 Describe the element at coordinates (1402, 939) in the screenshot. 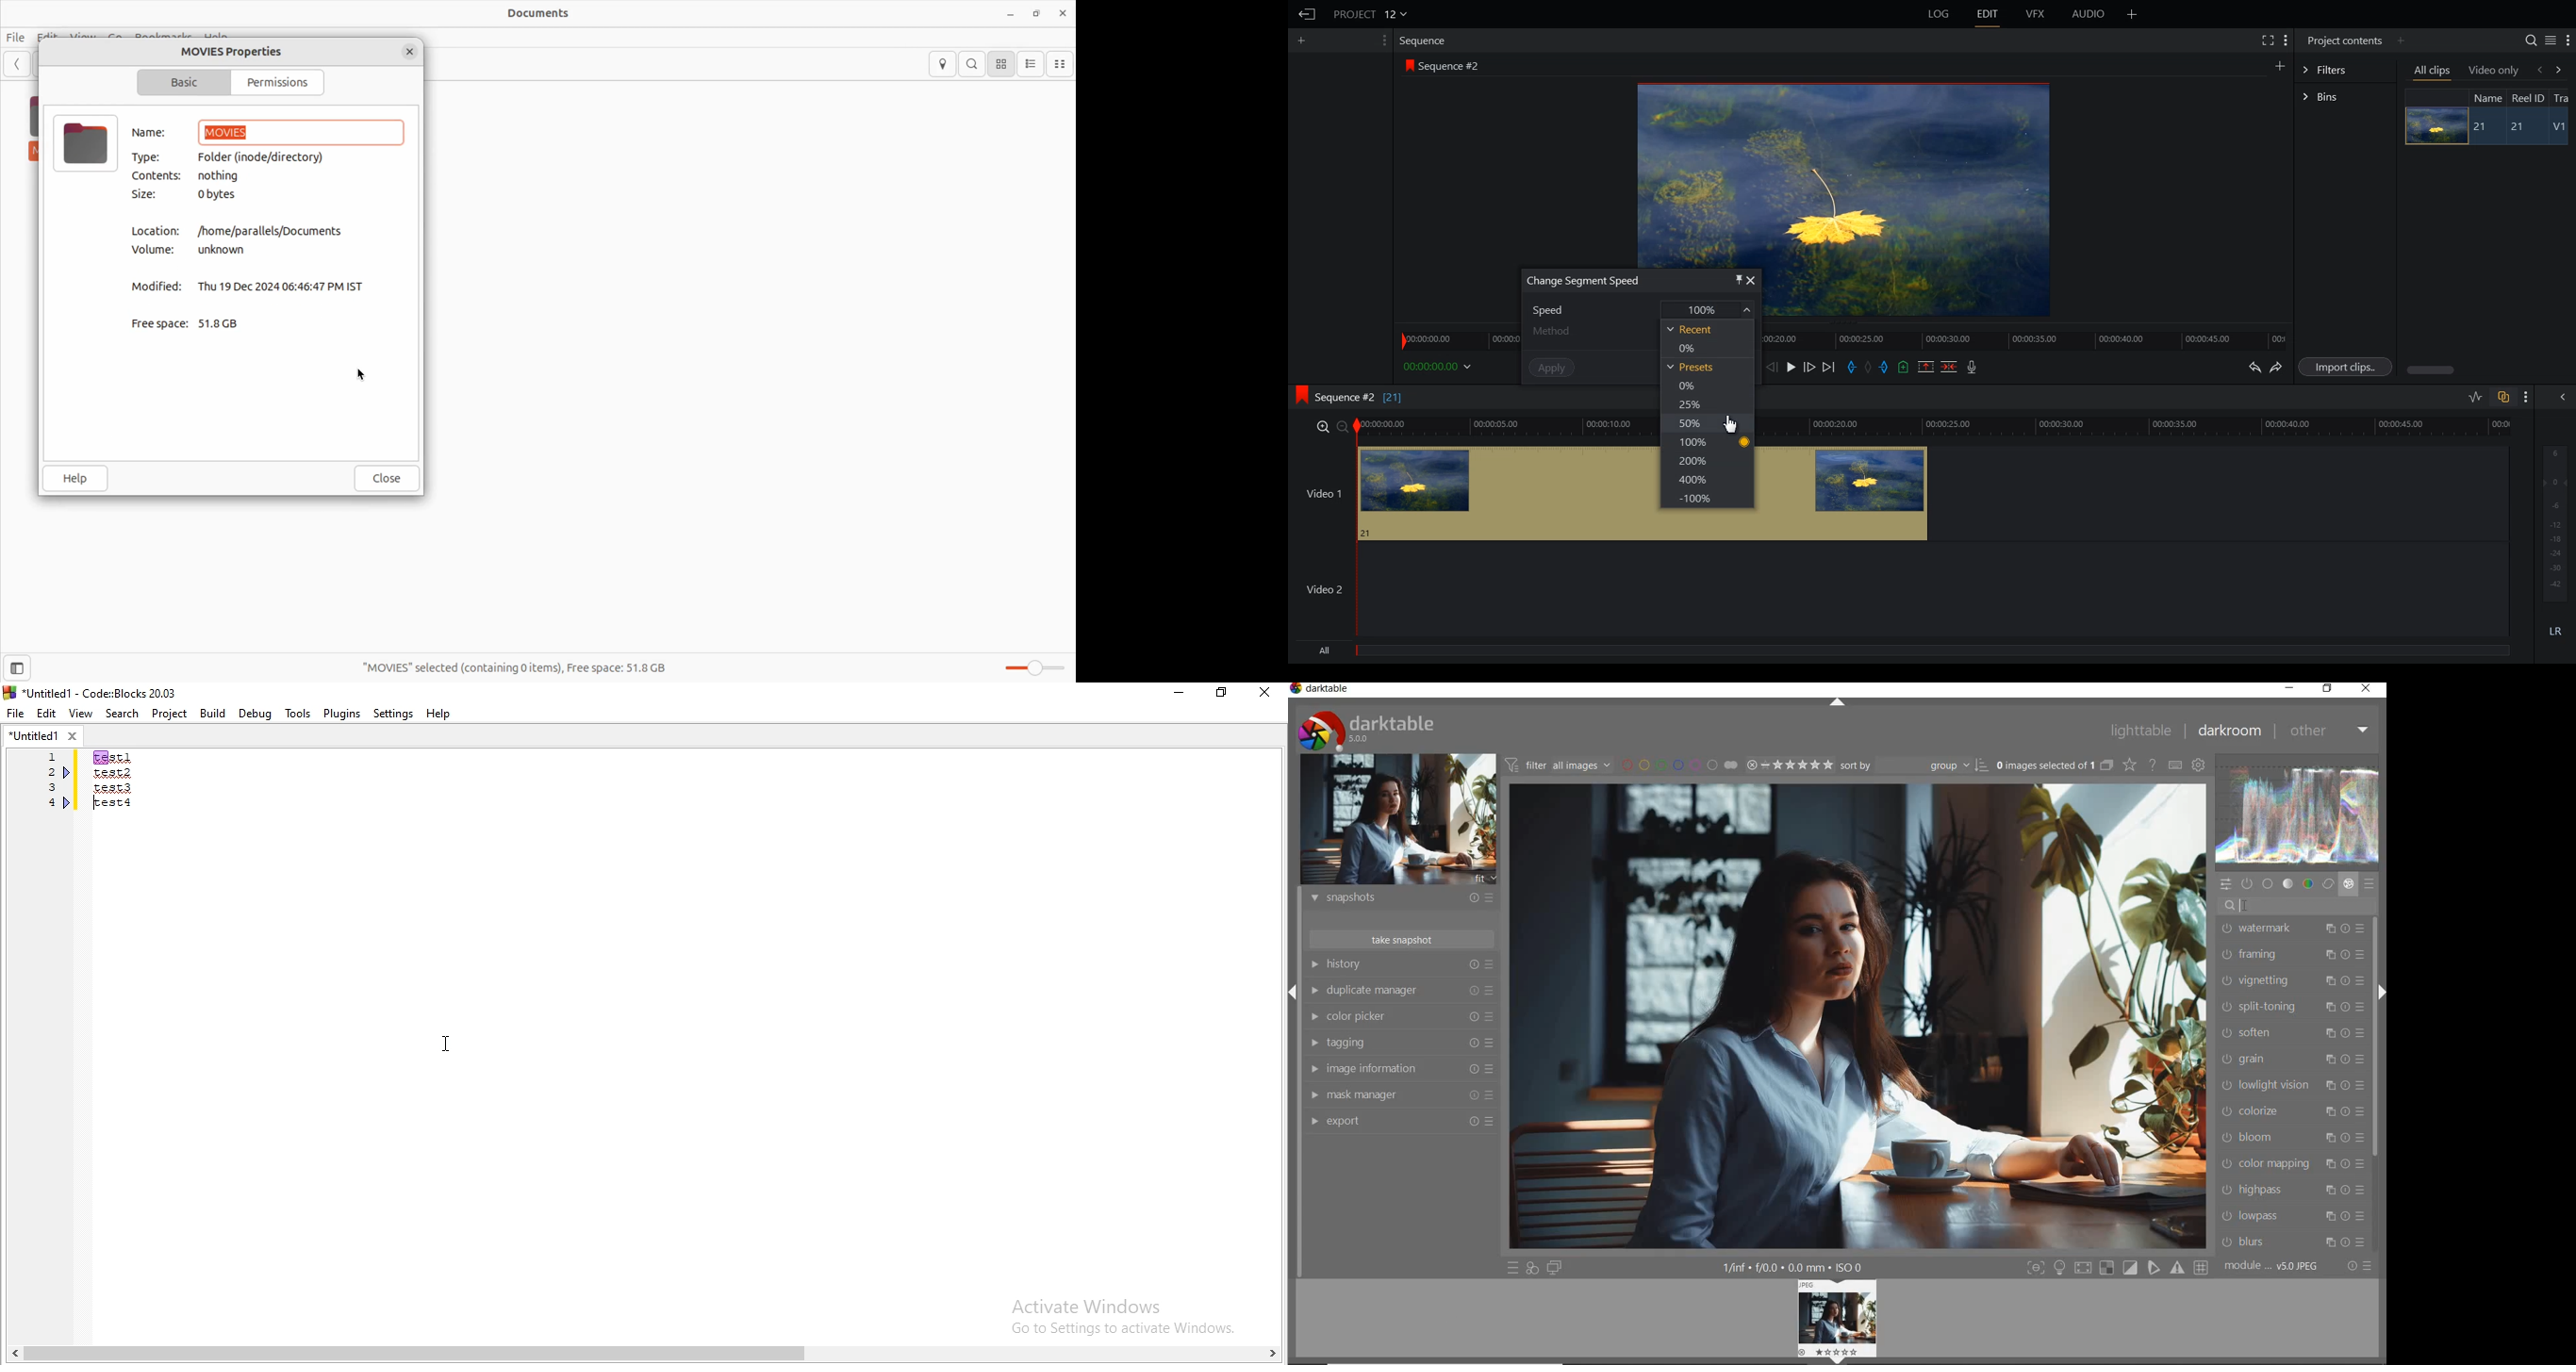

I see `take snapshot` at that location.